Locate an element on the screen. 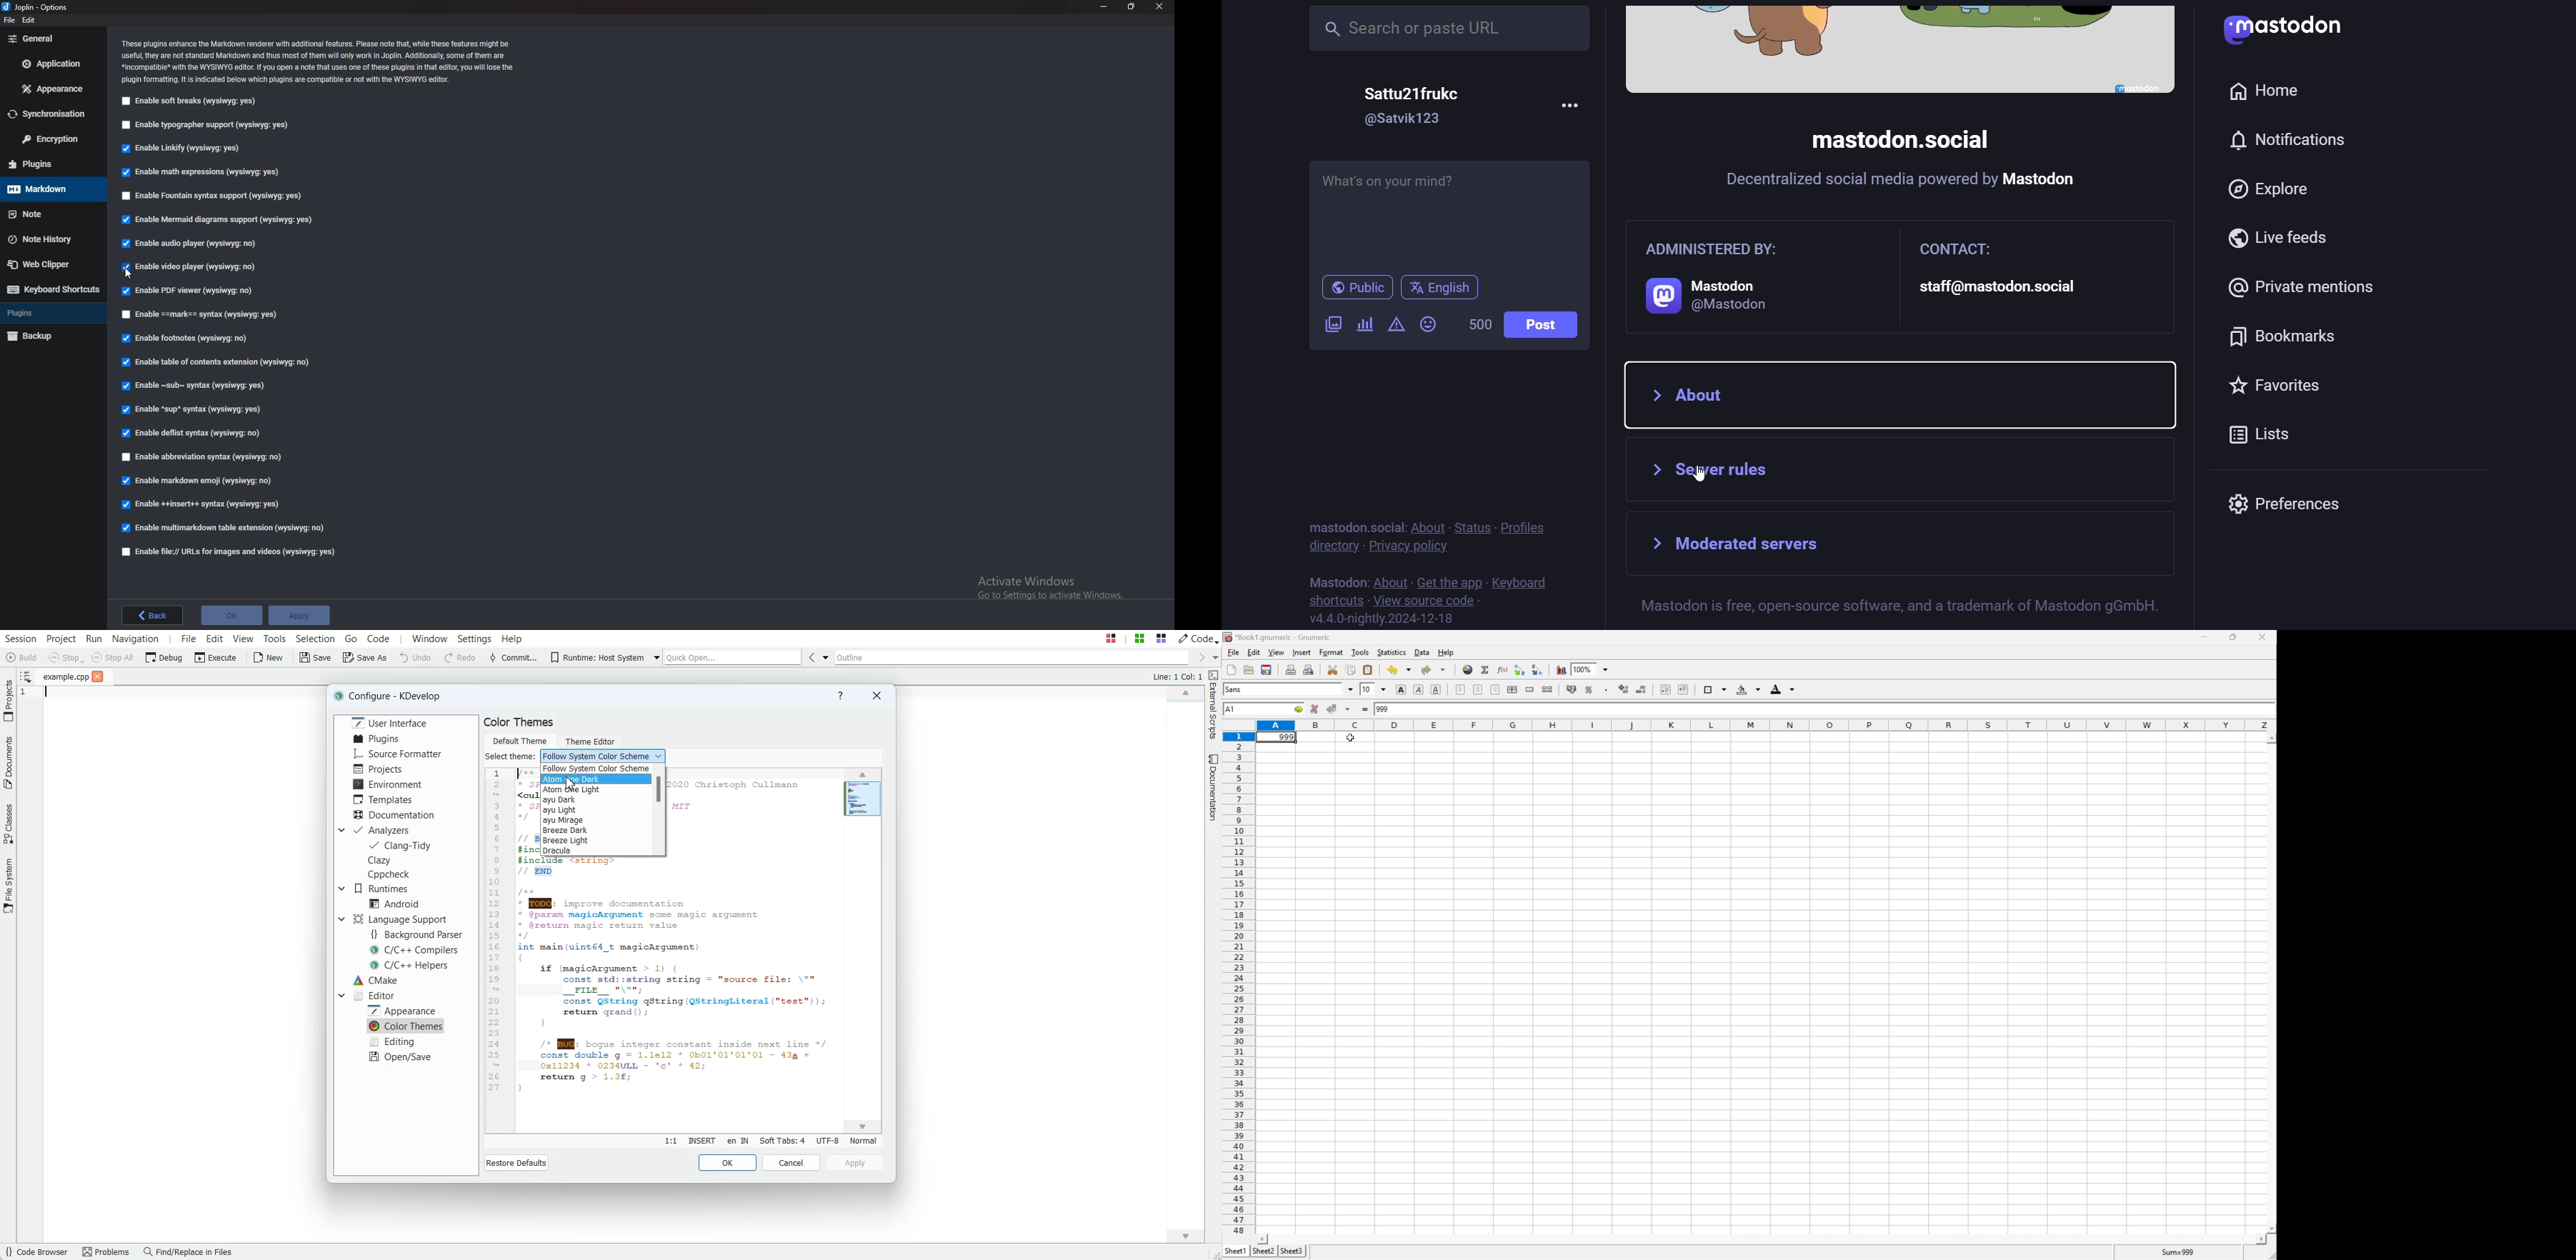 This screenshot has height=1260, width=2576. search is located at coordinates (1451, 27).